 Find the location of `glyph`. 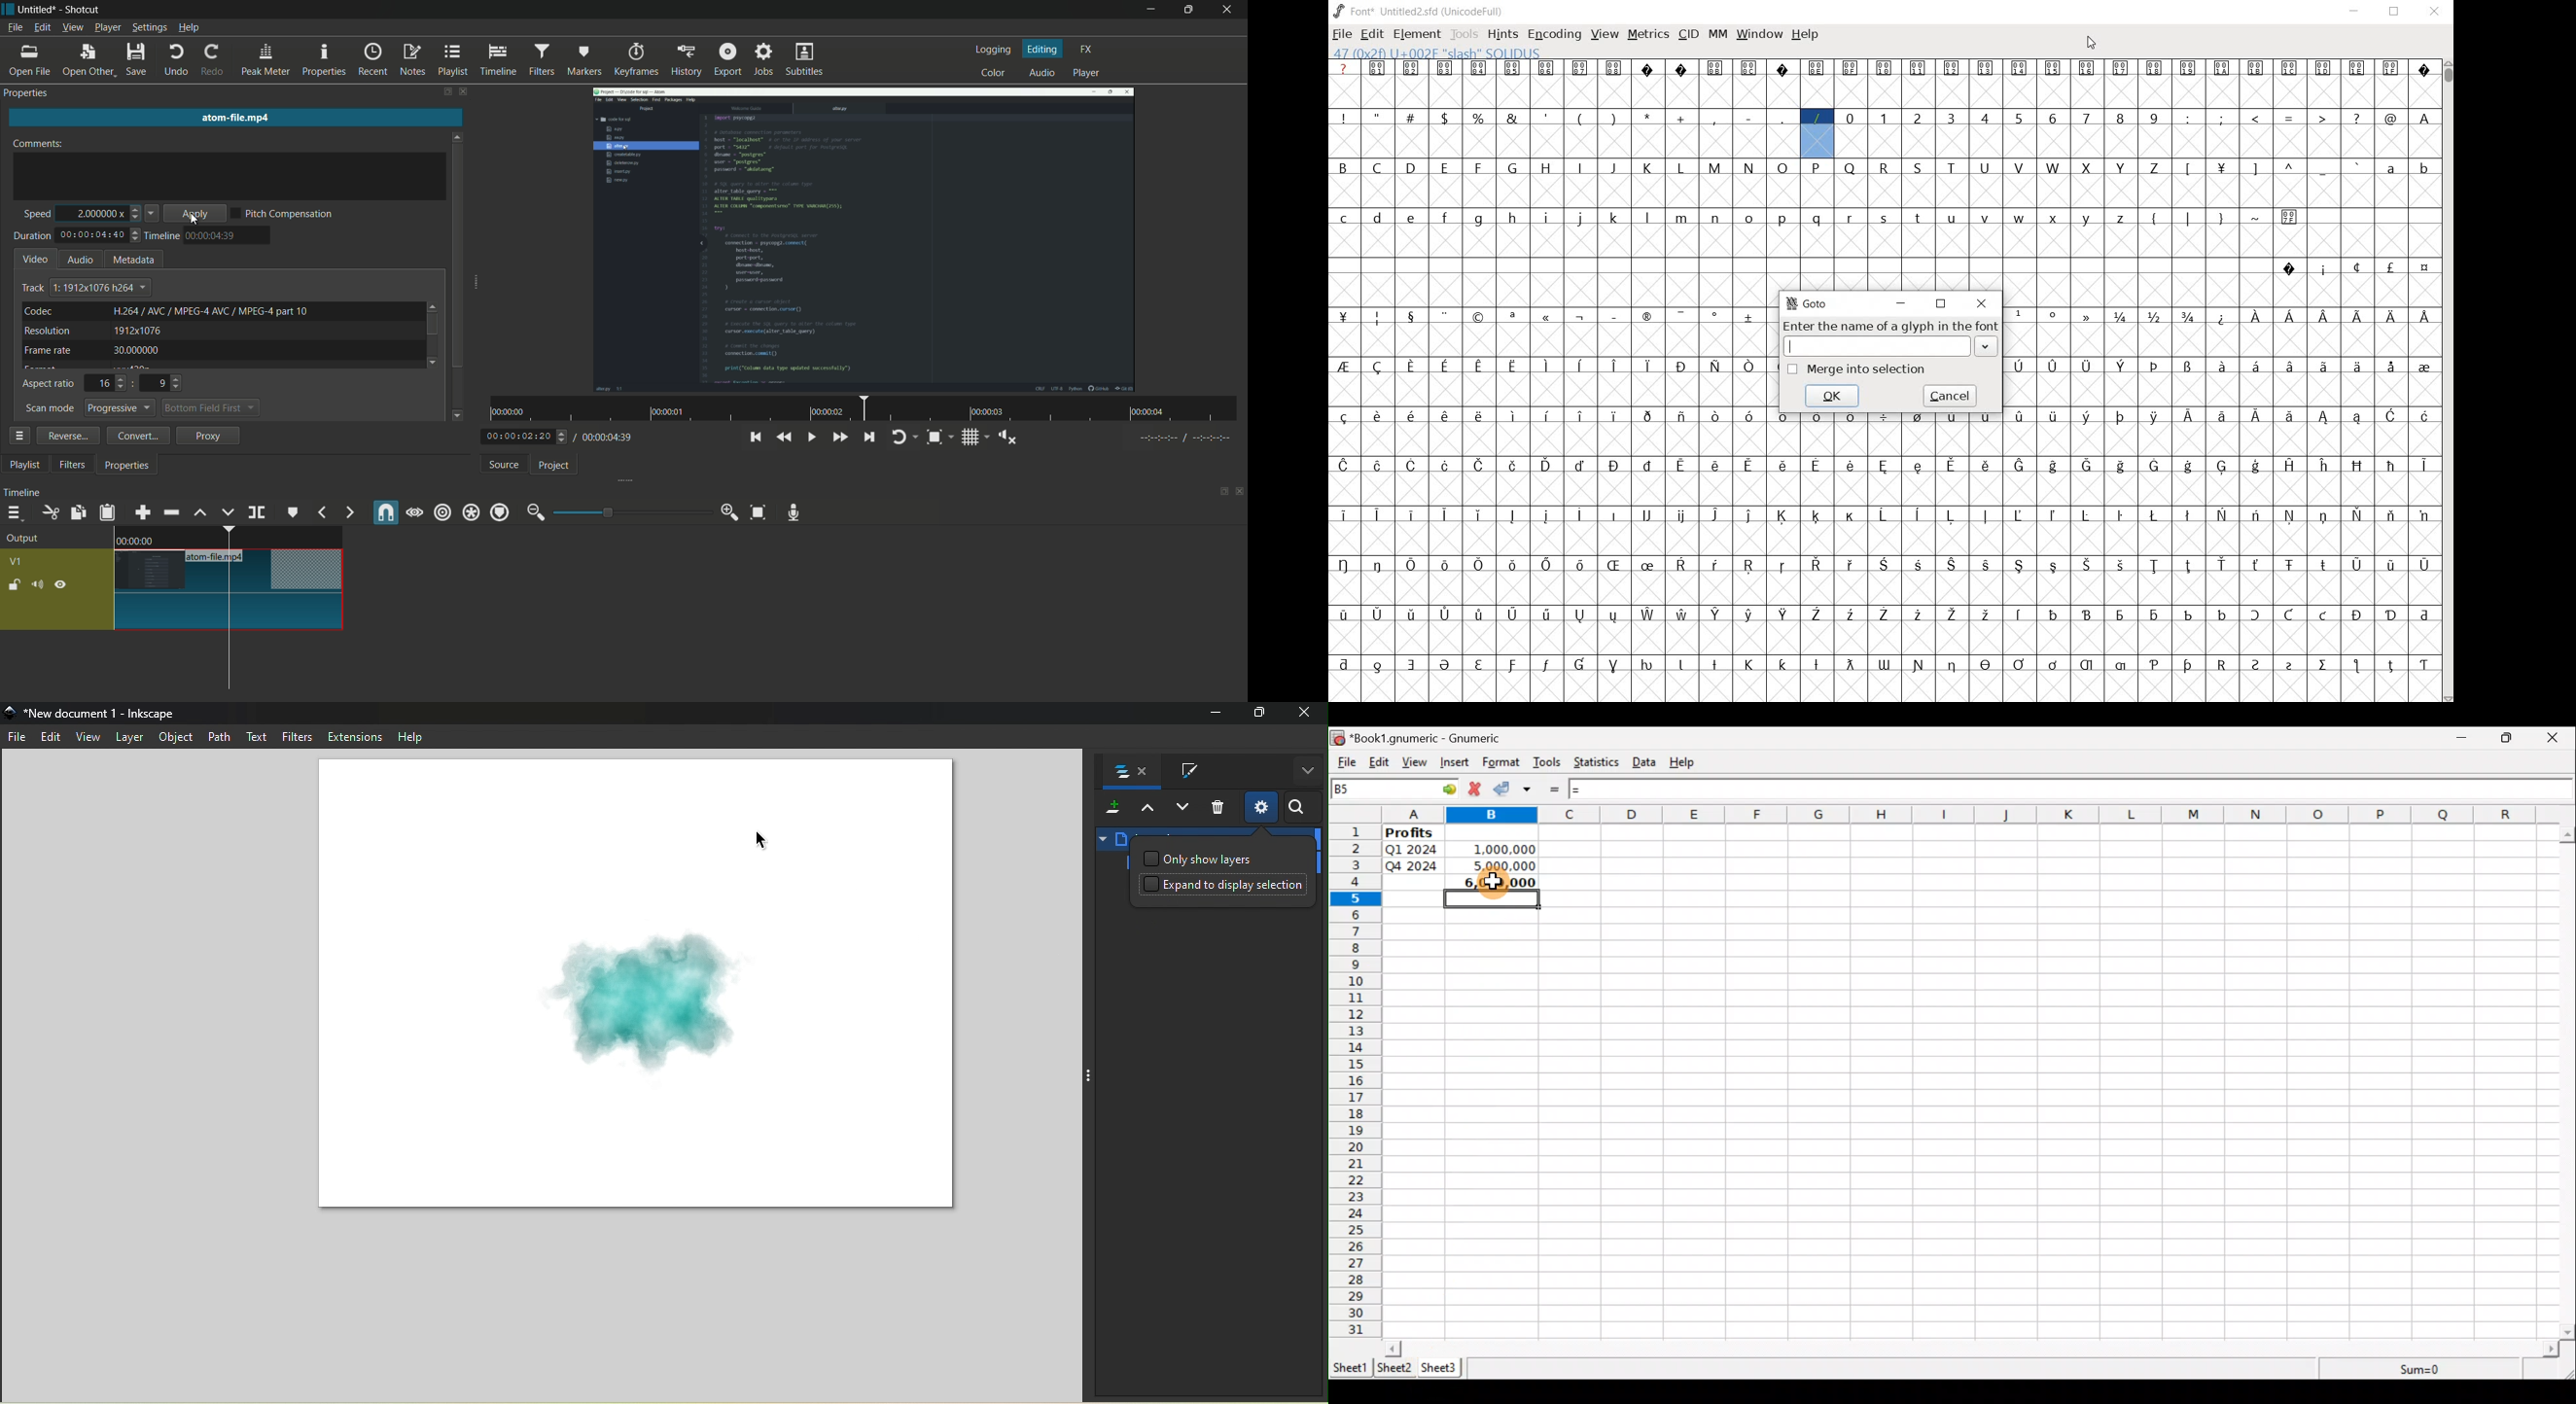

glyph is located at coordinates (1377, 368).